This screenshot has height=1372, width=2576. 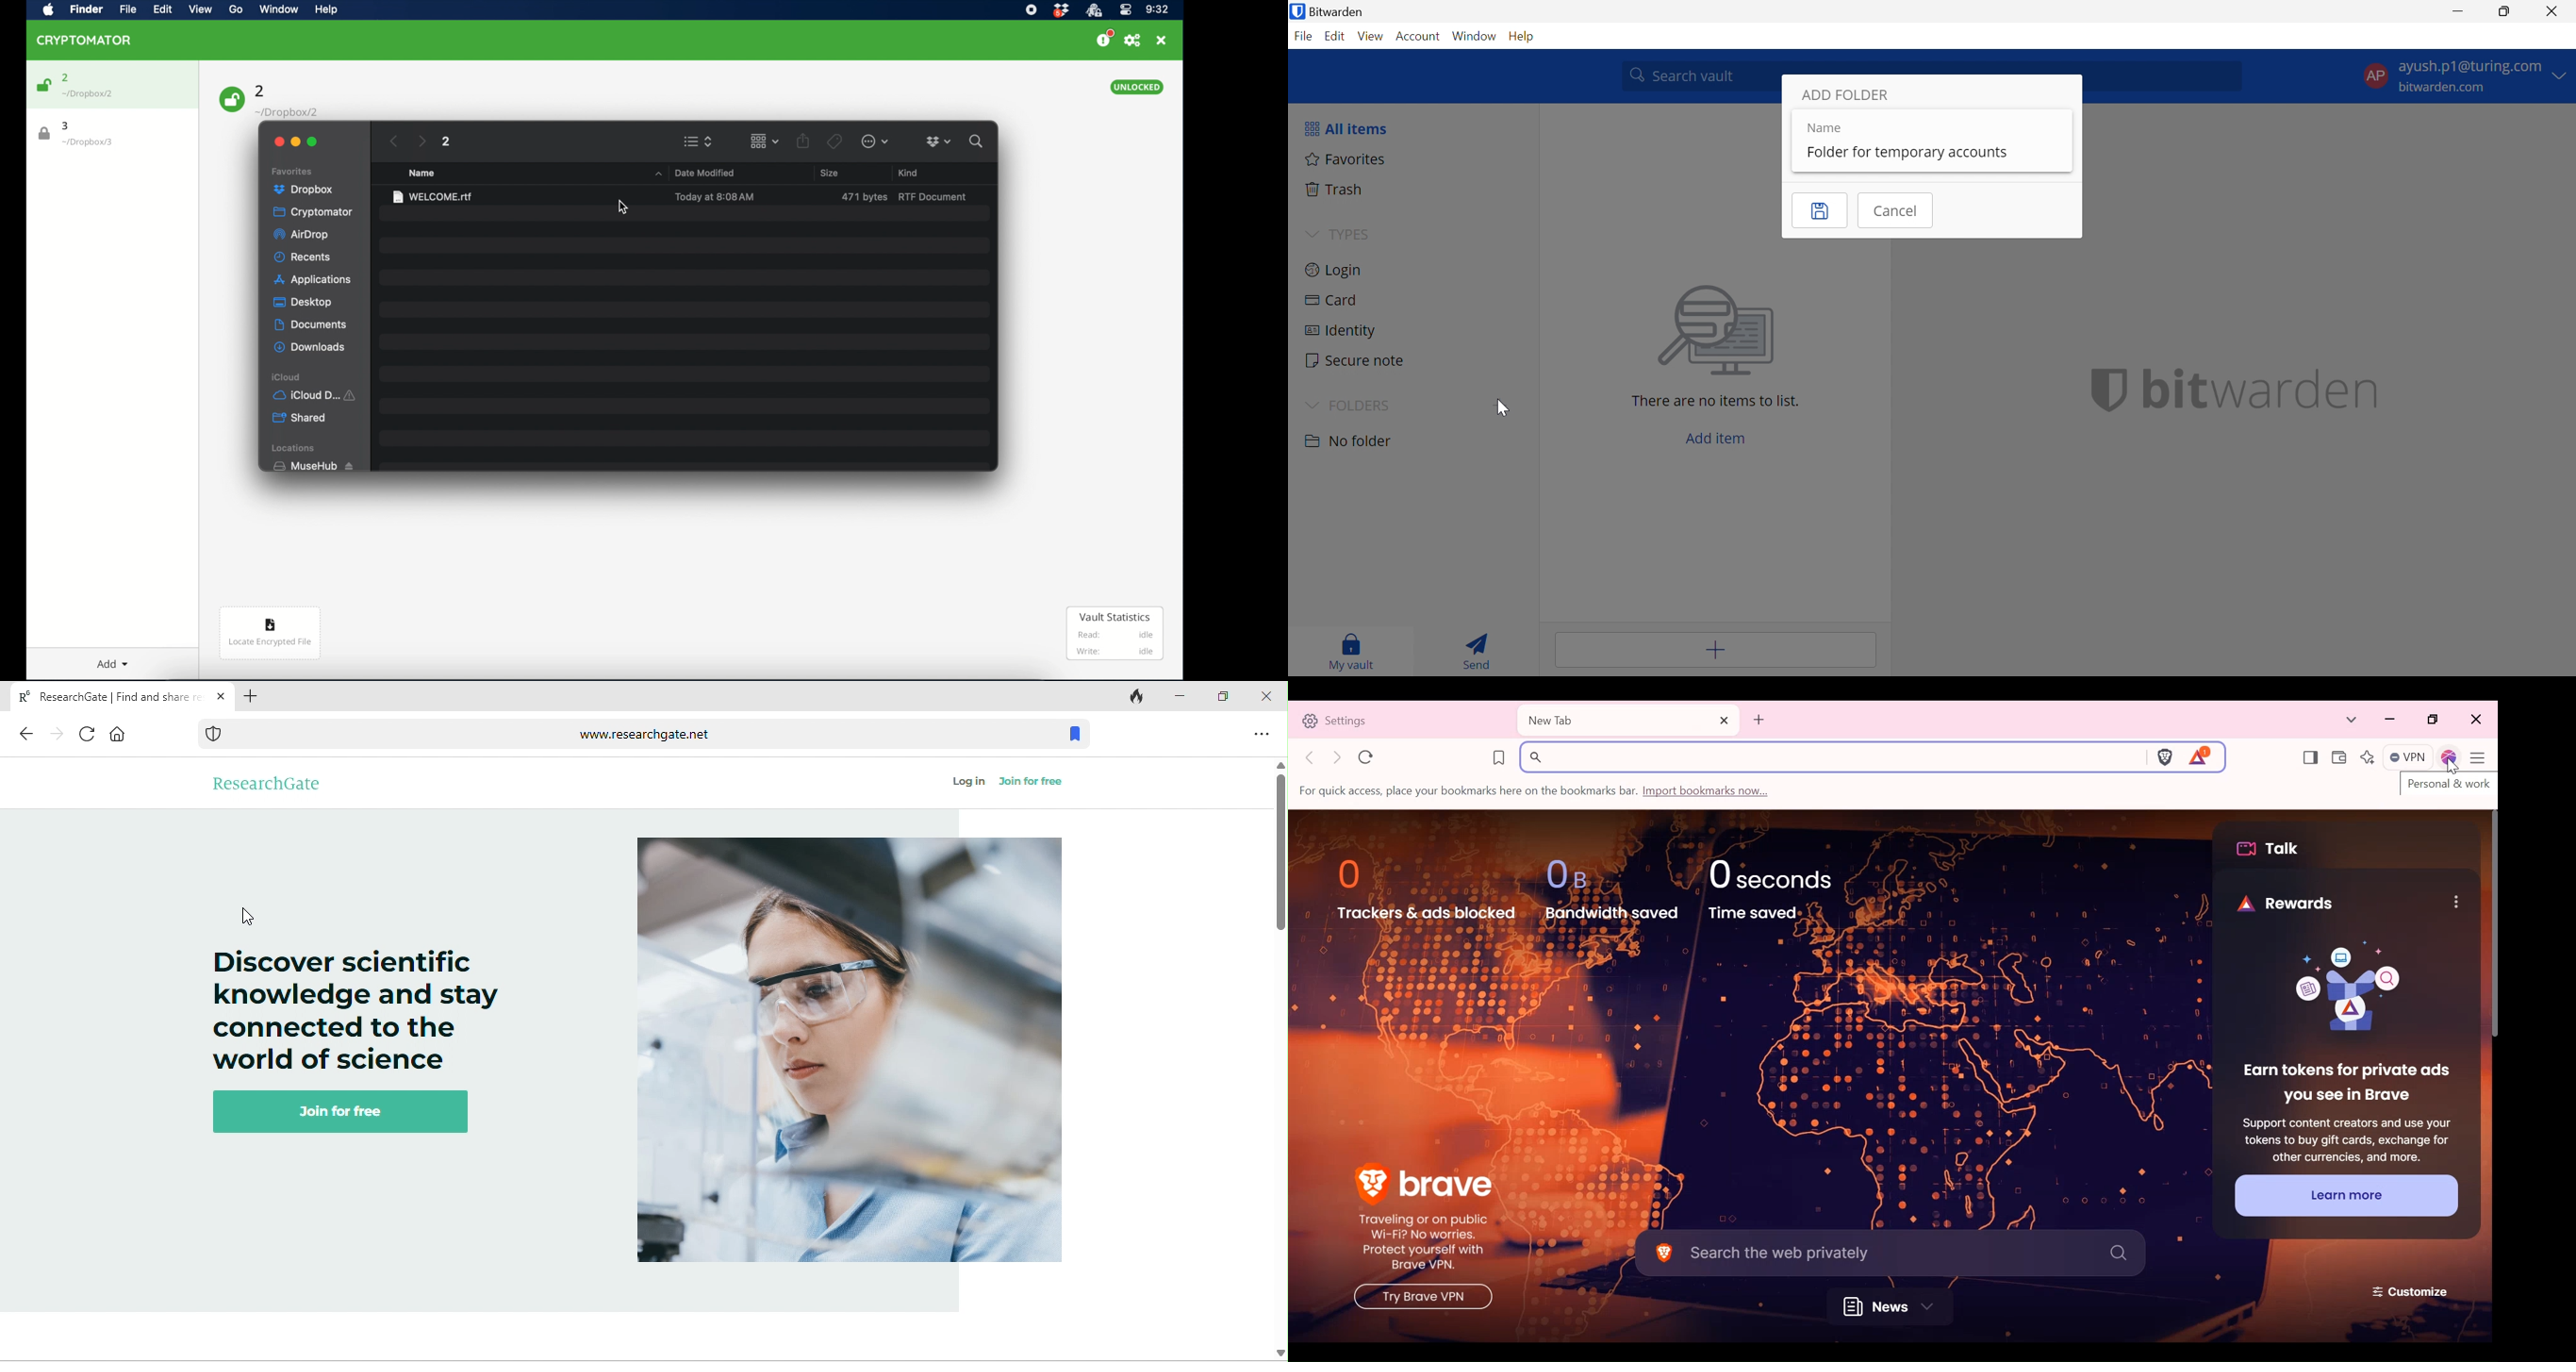 I want to click on research gate, so click(x=271, y=781).